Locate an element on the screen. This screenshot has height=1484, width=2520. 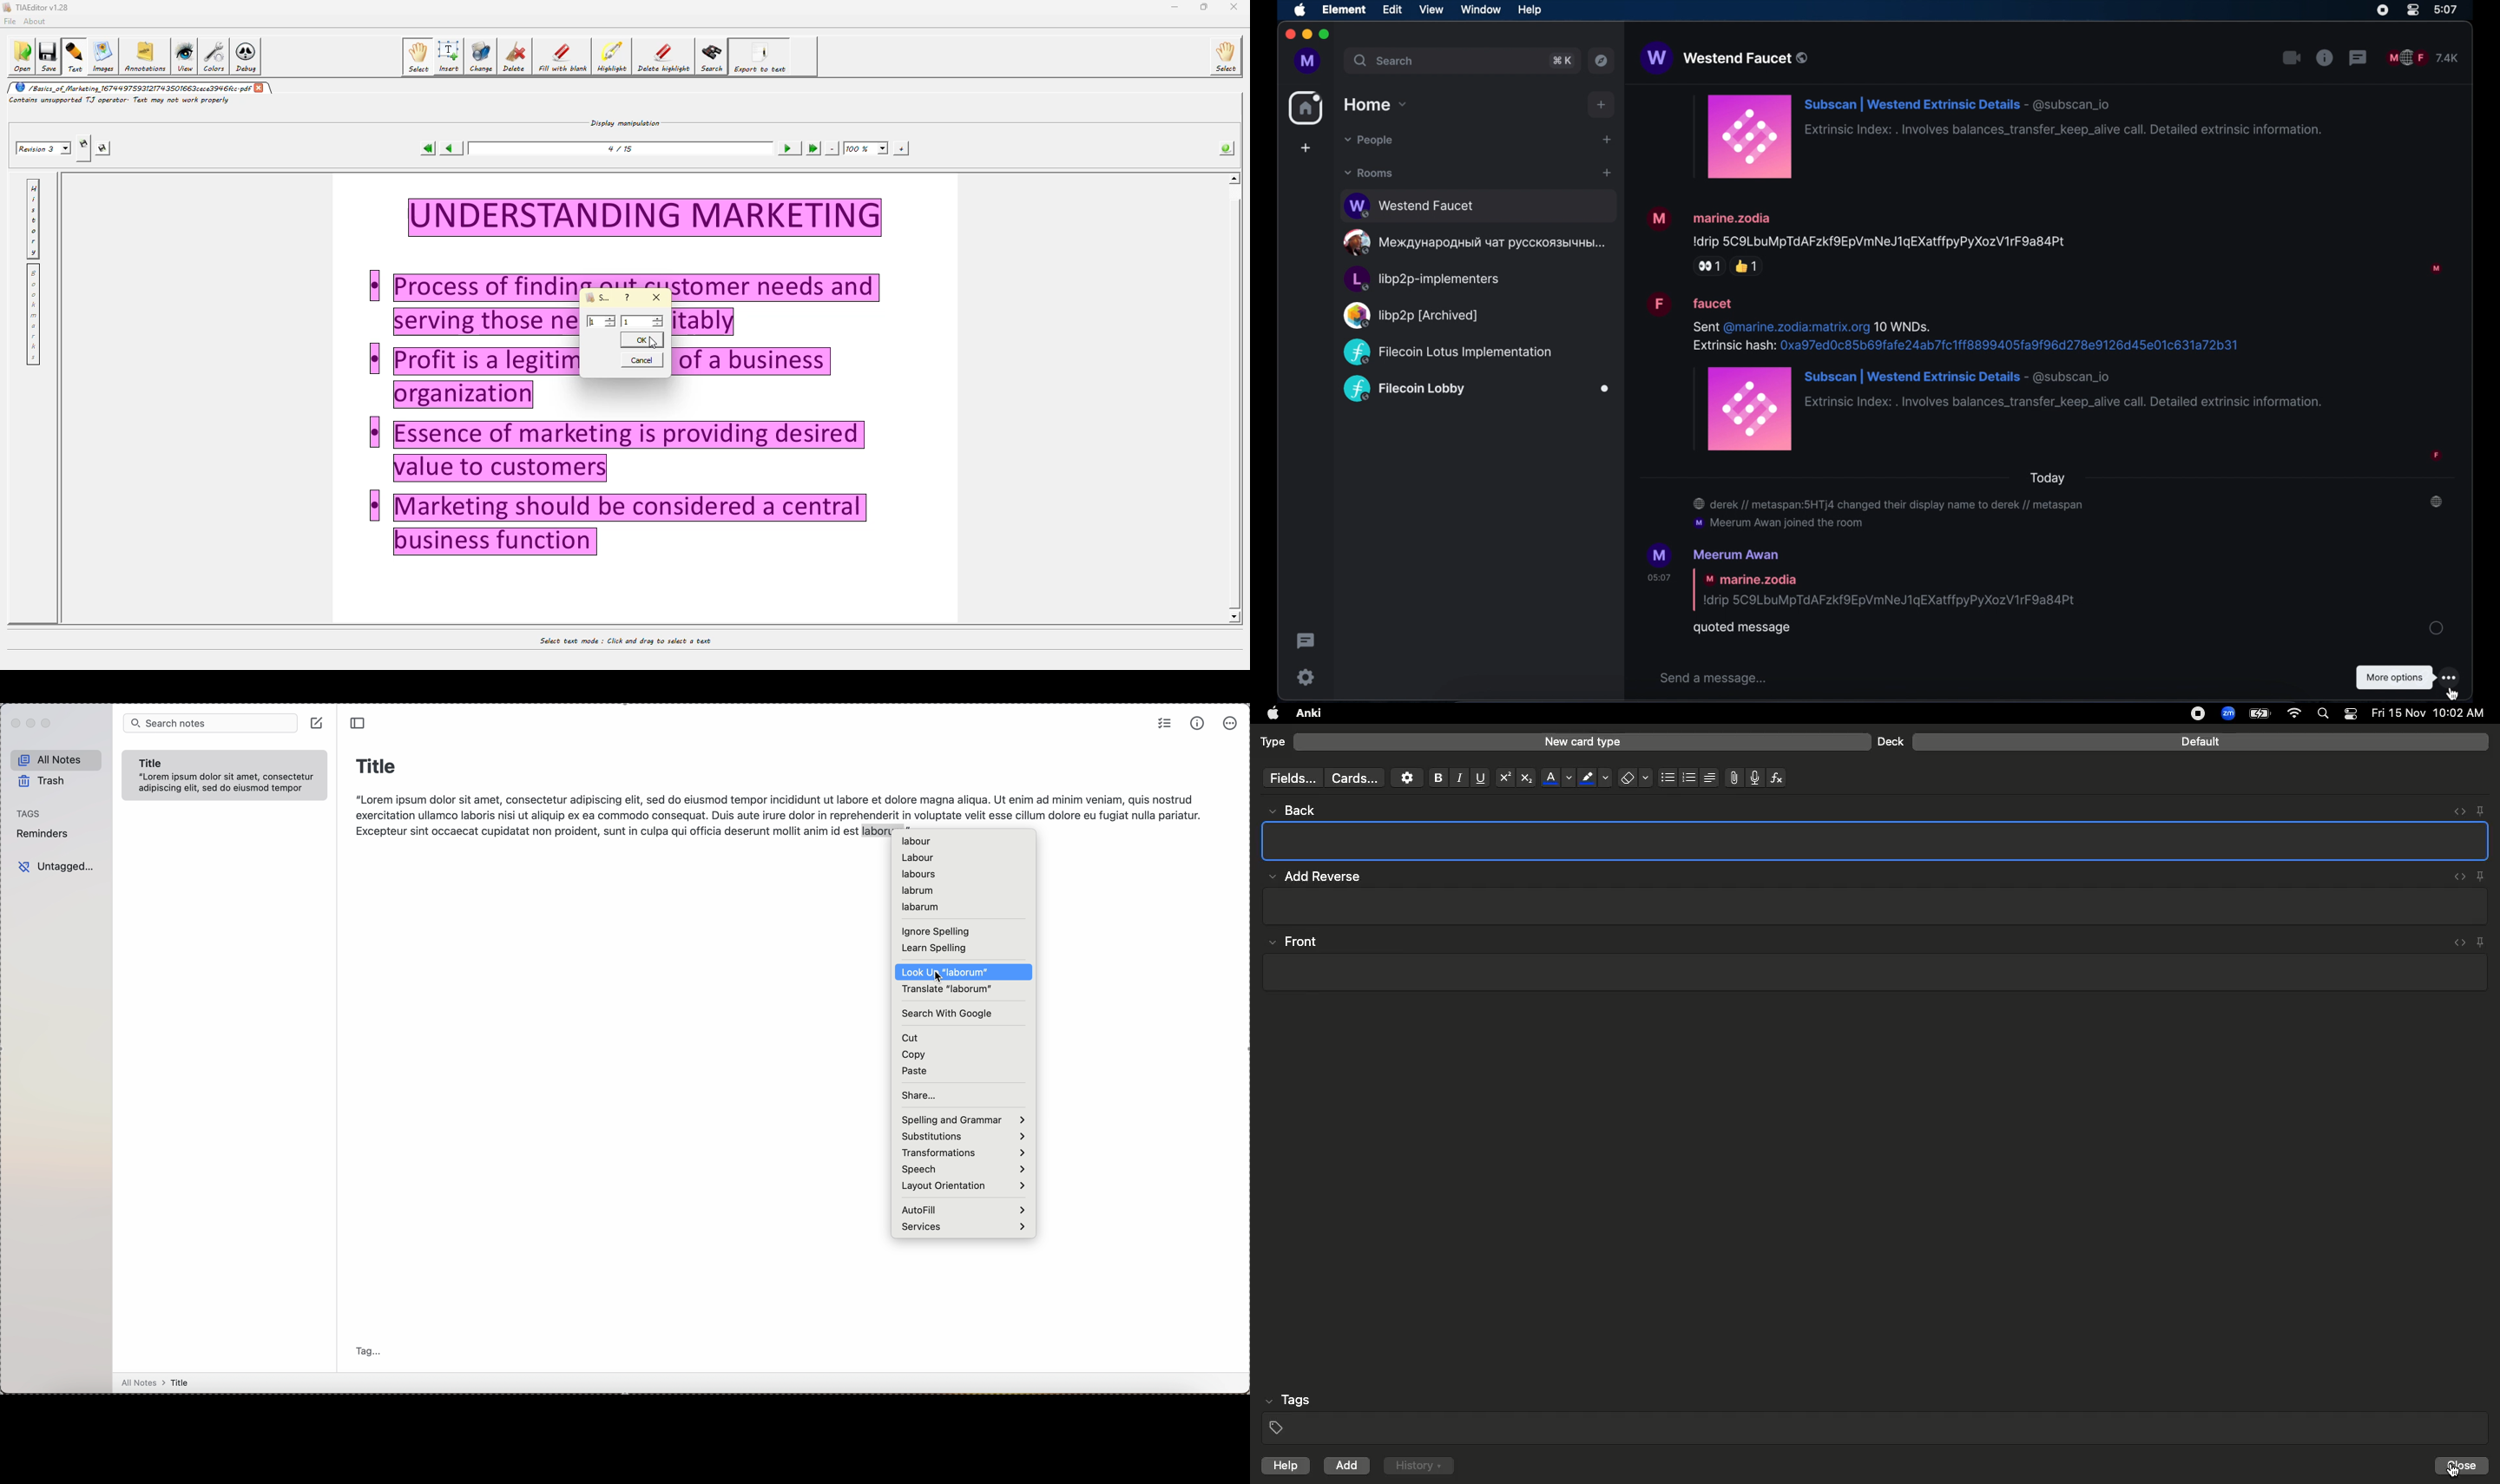
substitutions is located at coordinates (962, 1138).